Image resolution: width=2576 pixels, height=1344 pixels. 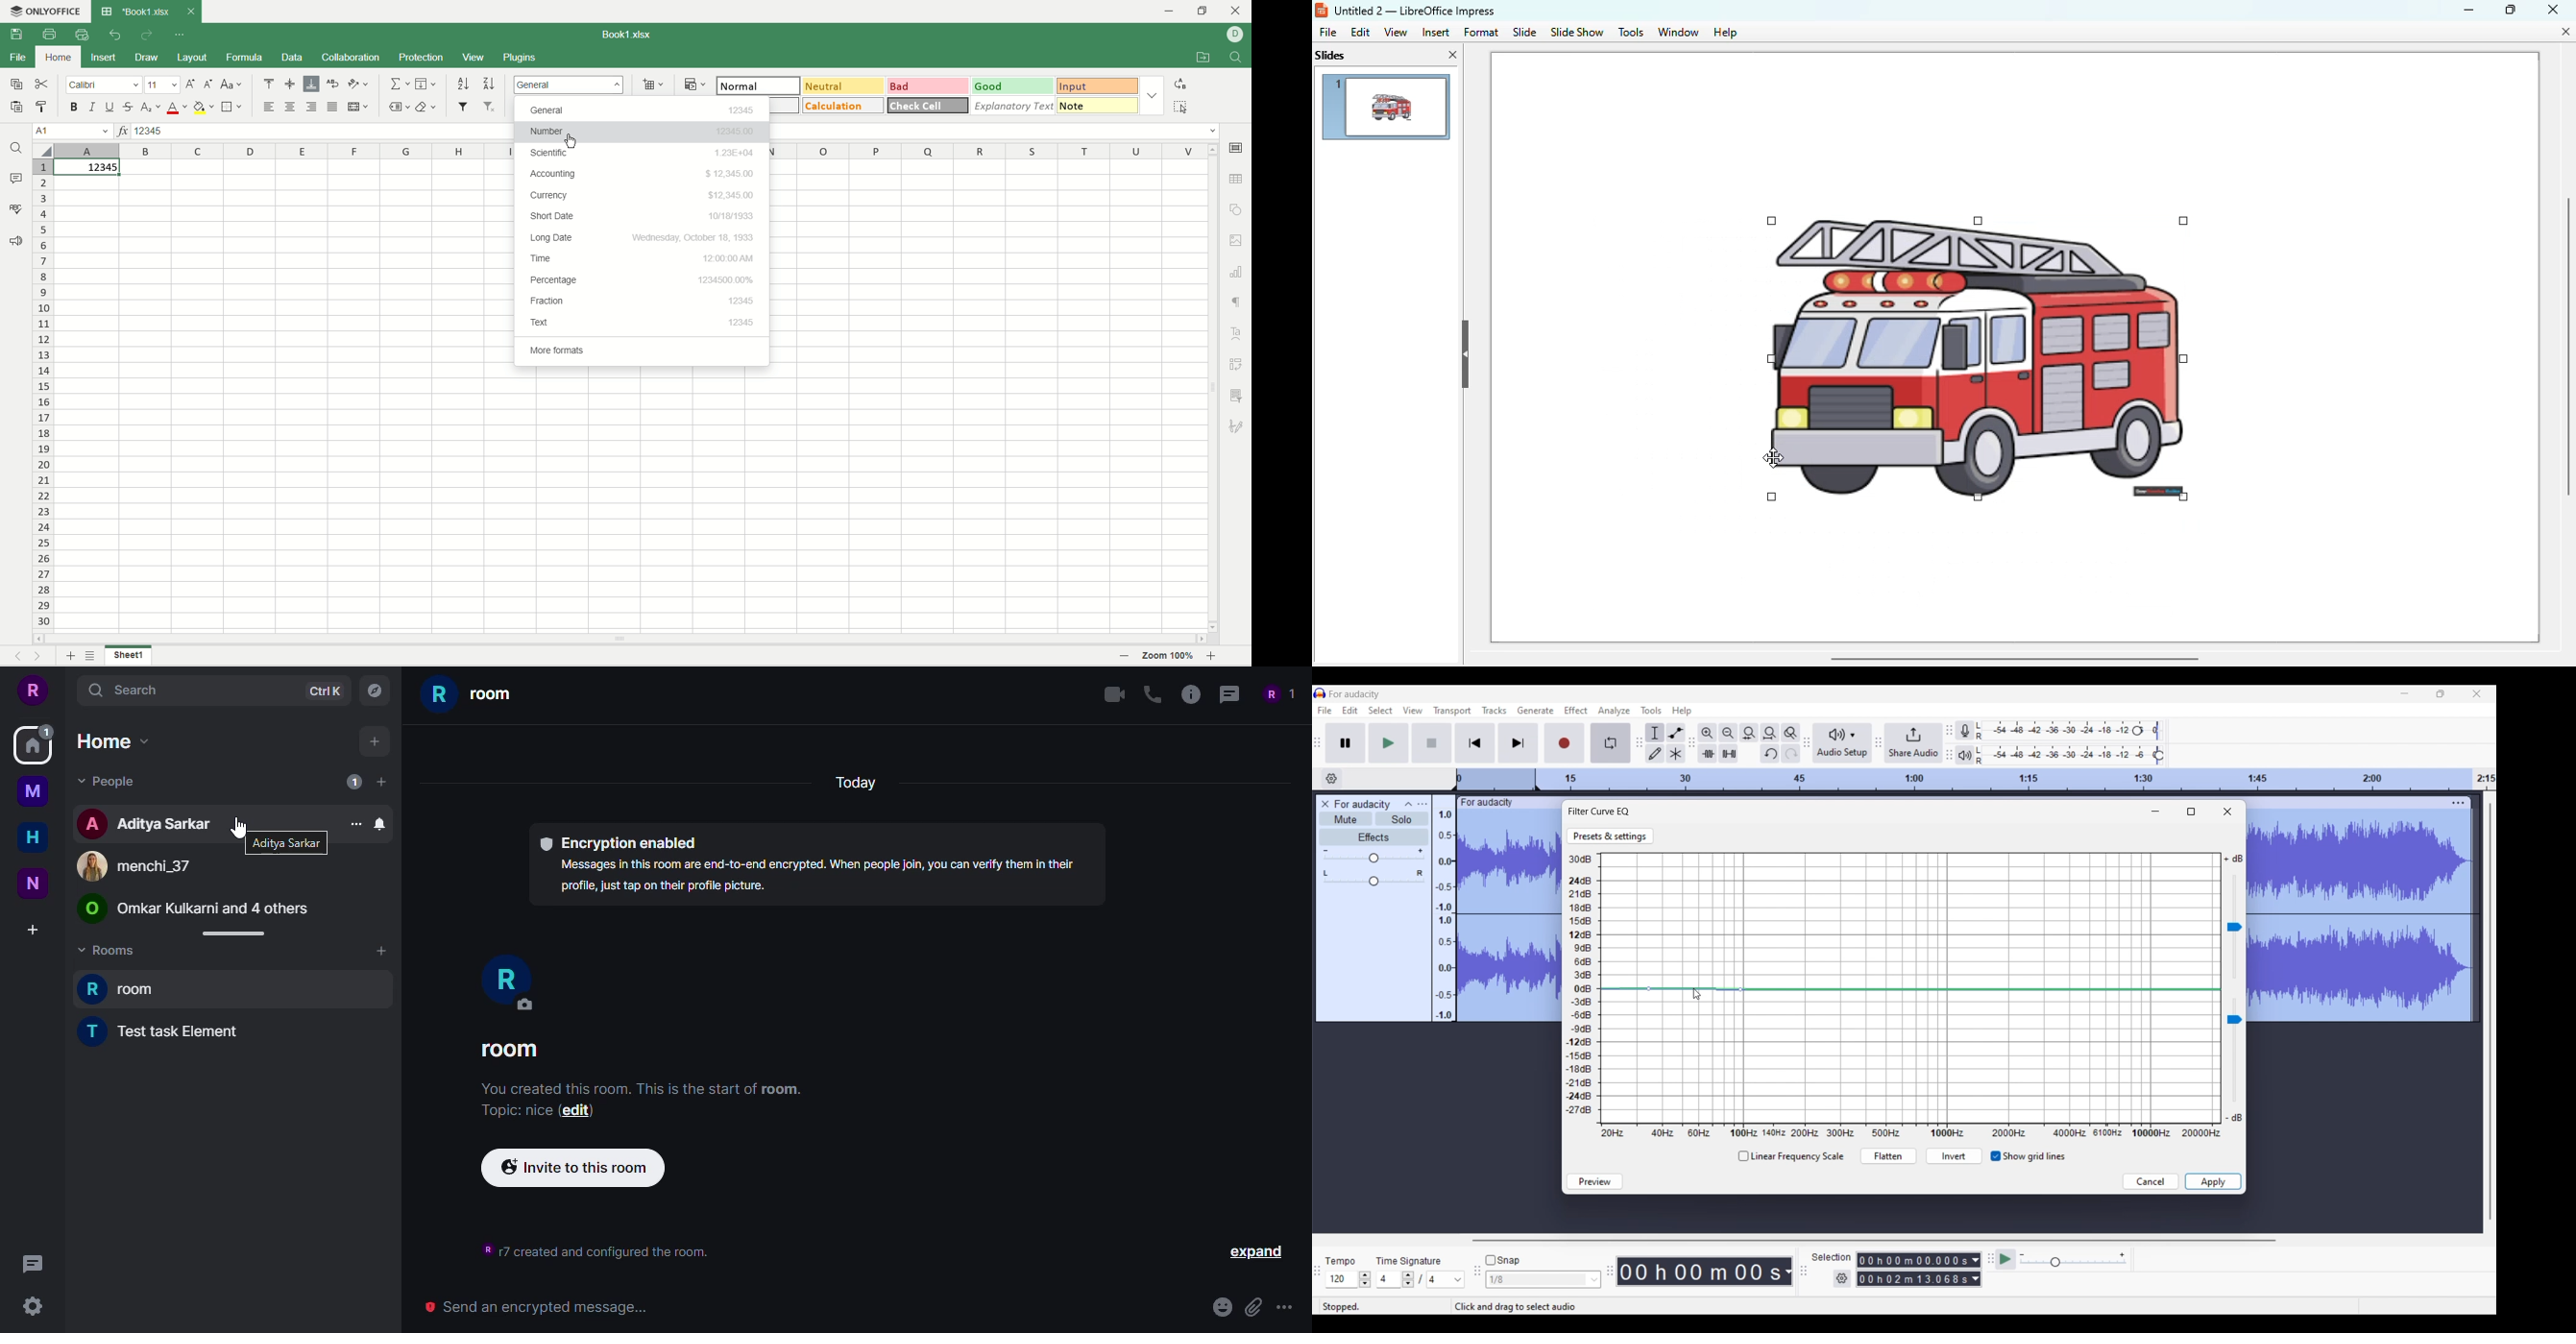 I want to click on Timeline options, so click(x=1332, y=778).